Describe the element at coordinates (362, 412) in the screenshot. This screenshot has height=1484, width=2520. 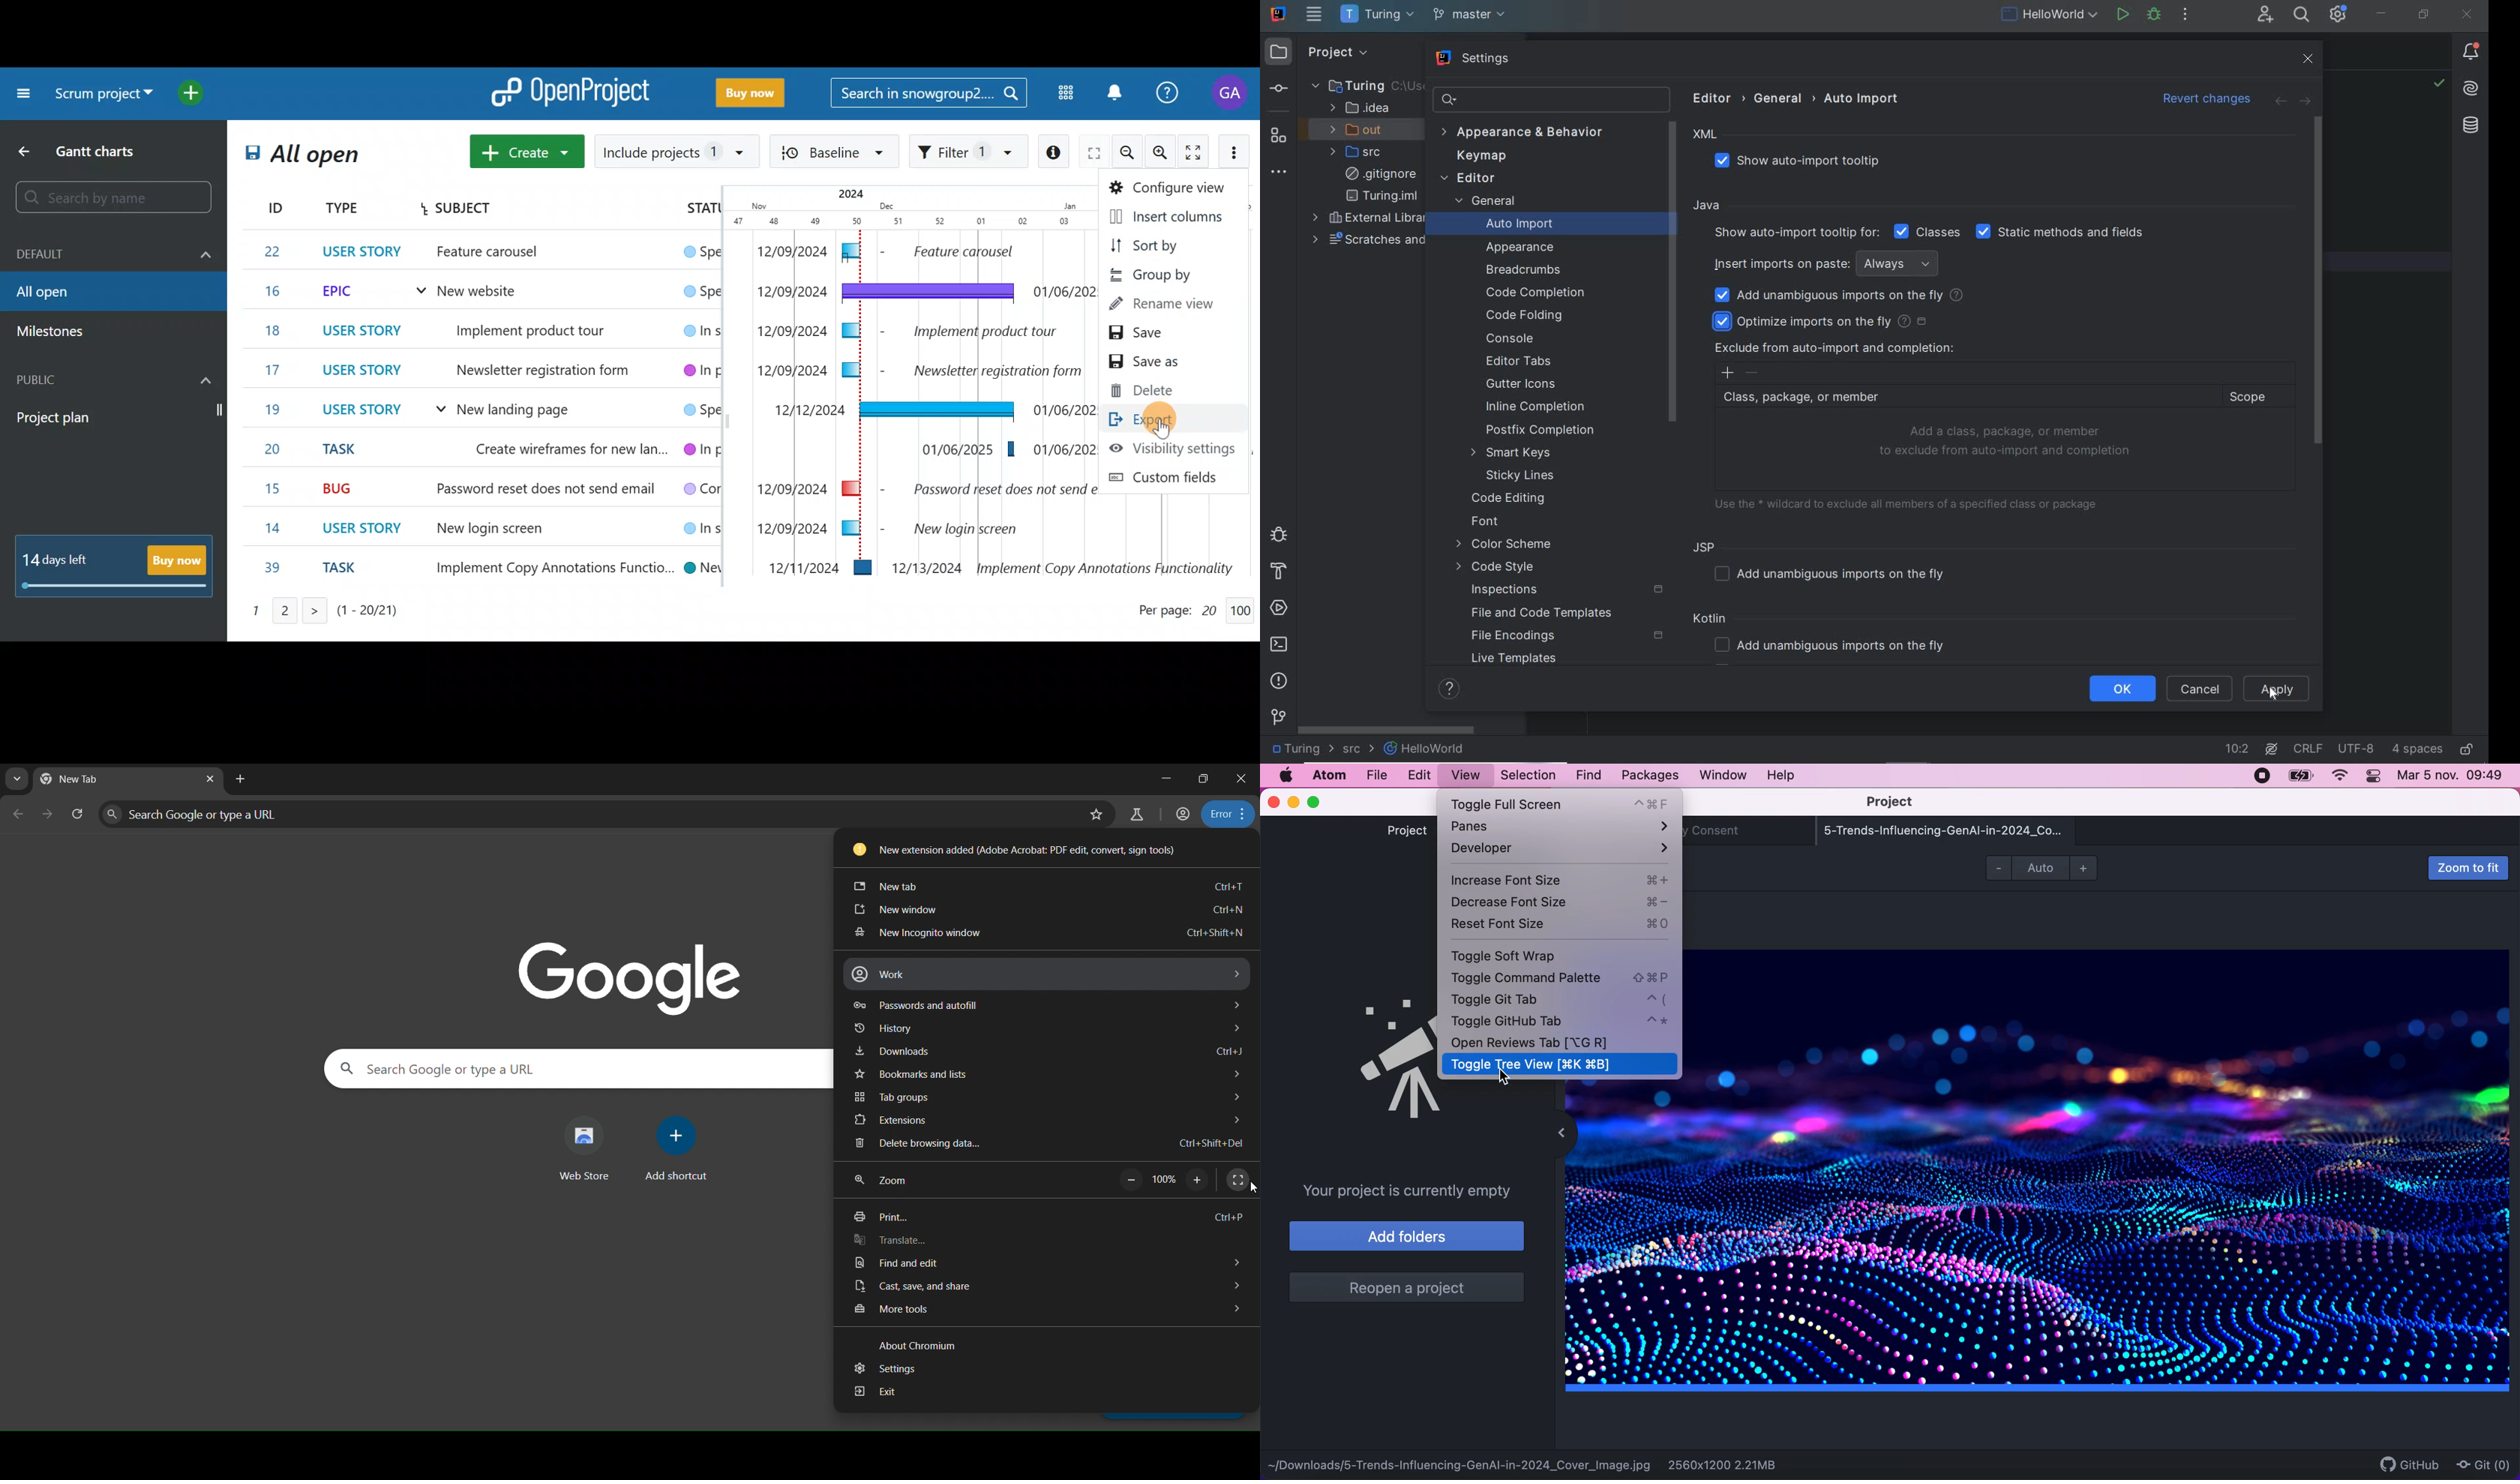
I see `USER STORY` at that location.